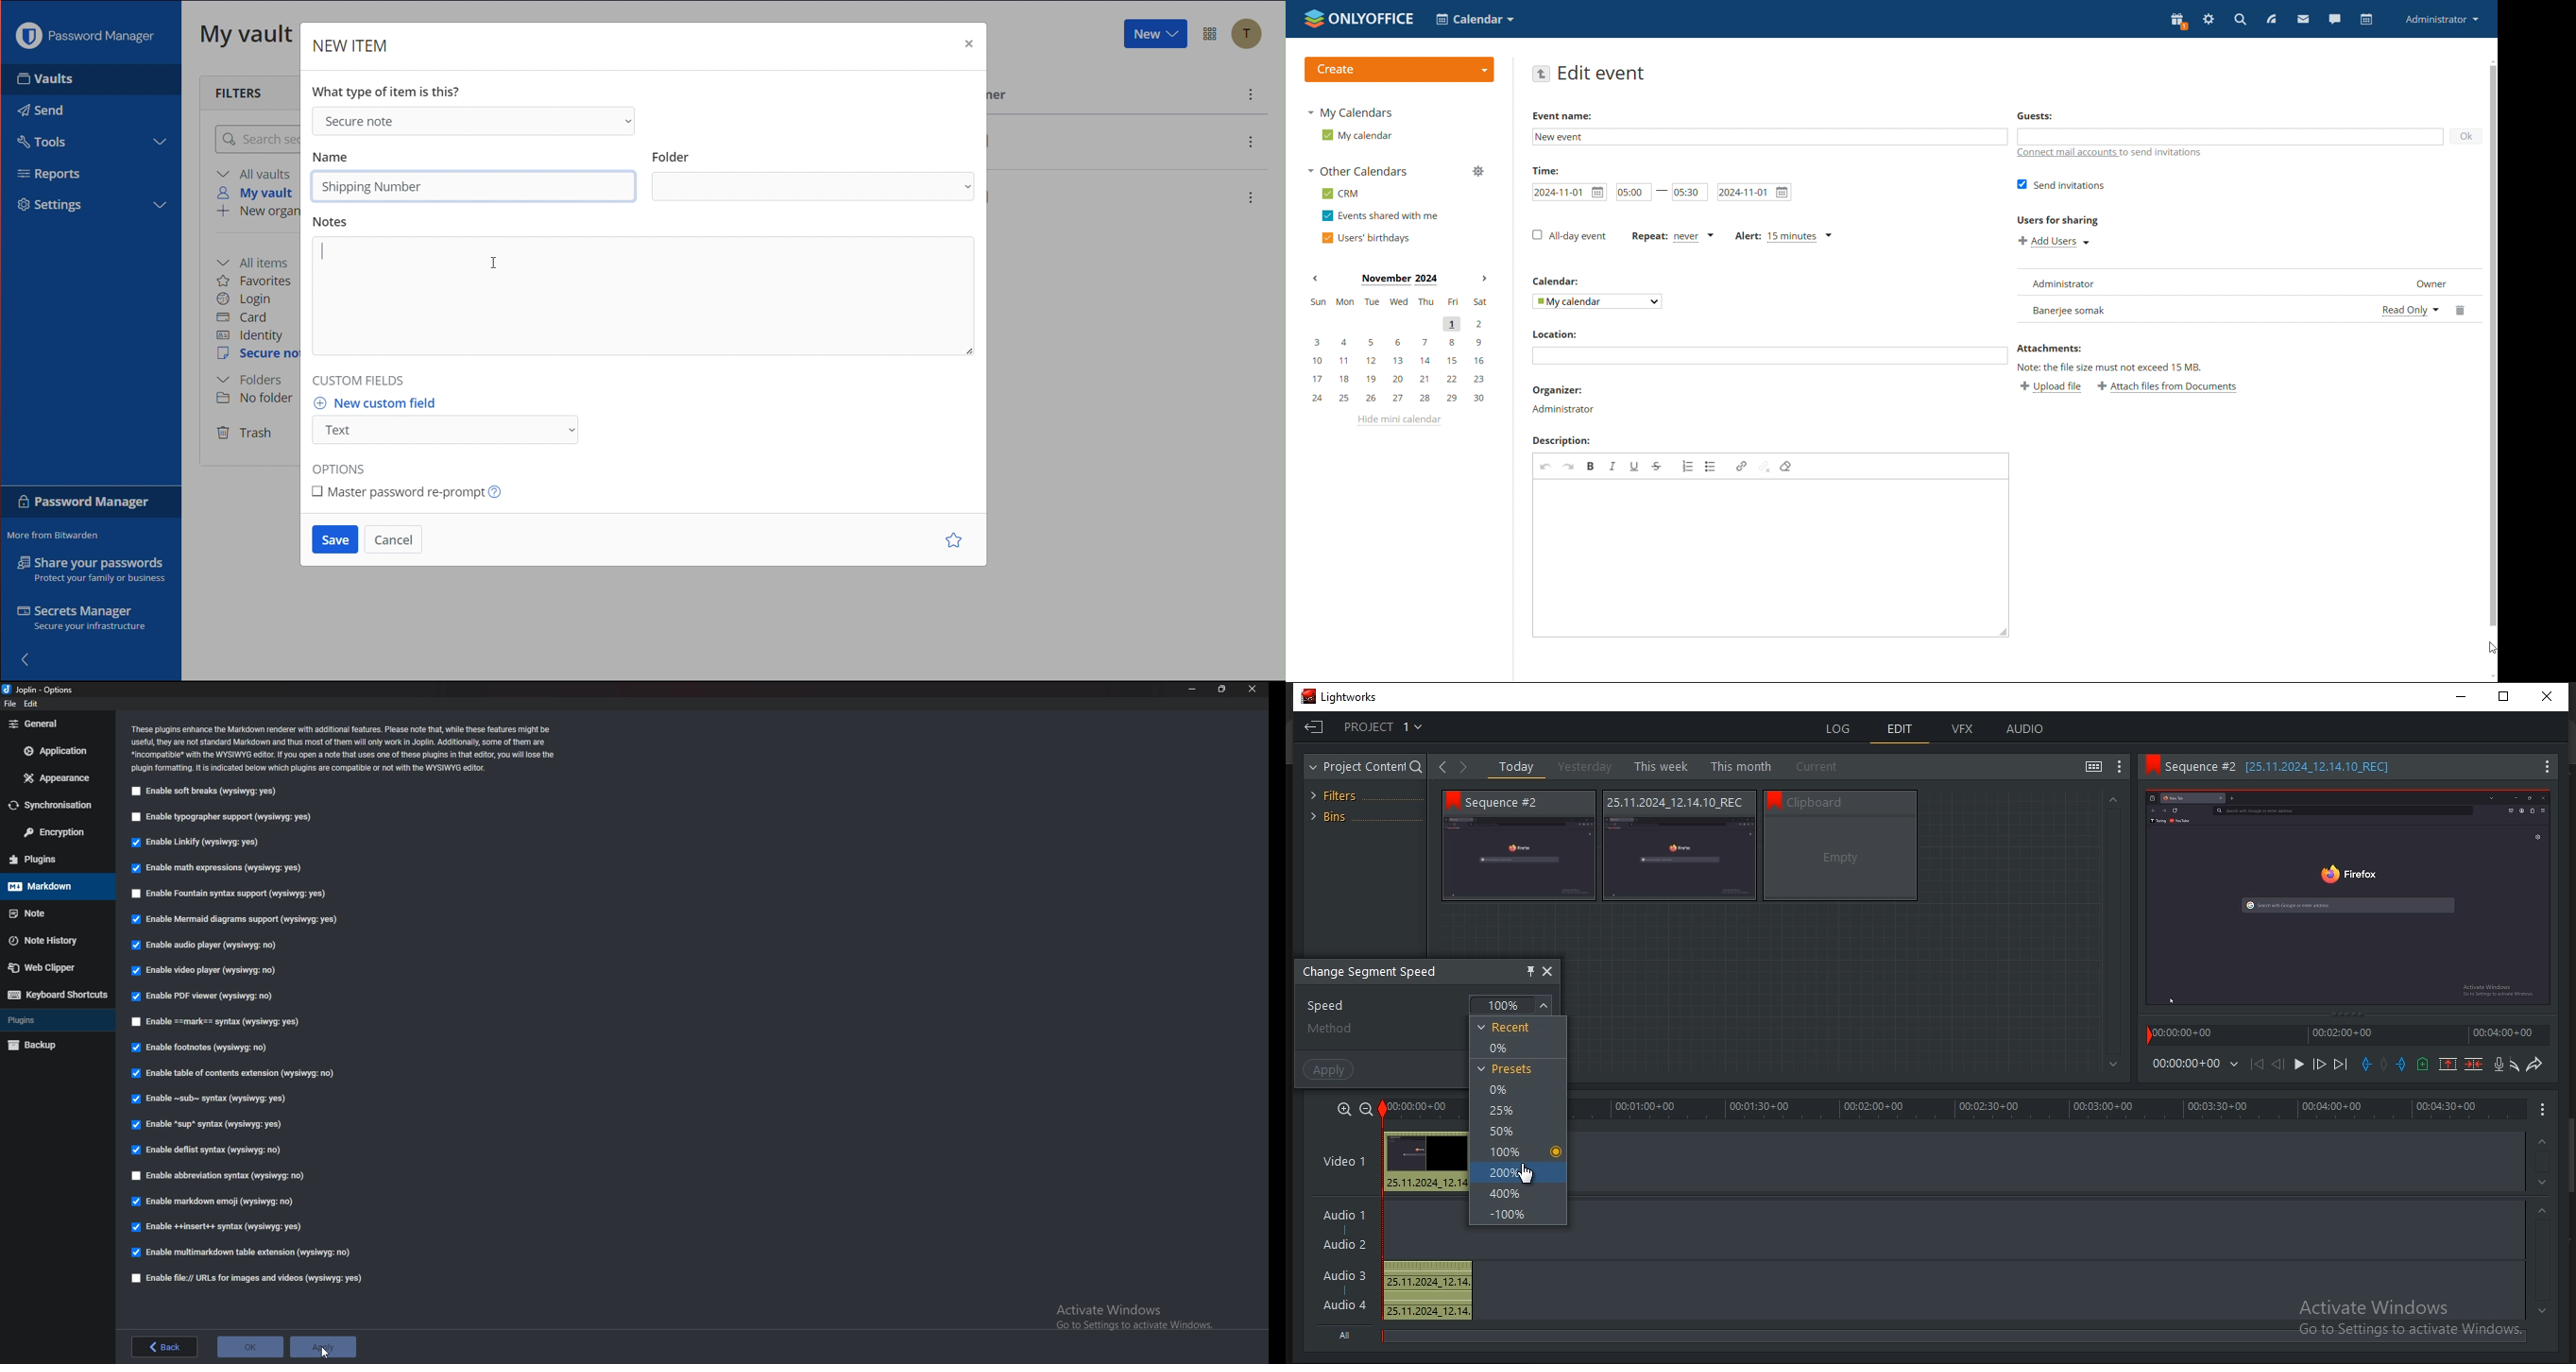 The width and height of the screenshot is (2576, 1372). Describe the element at coordinates (201, 996) in the screenshot. I see `Enable P D F viewer` at that location.